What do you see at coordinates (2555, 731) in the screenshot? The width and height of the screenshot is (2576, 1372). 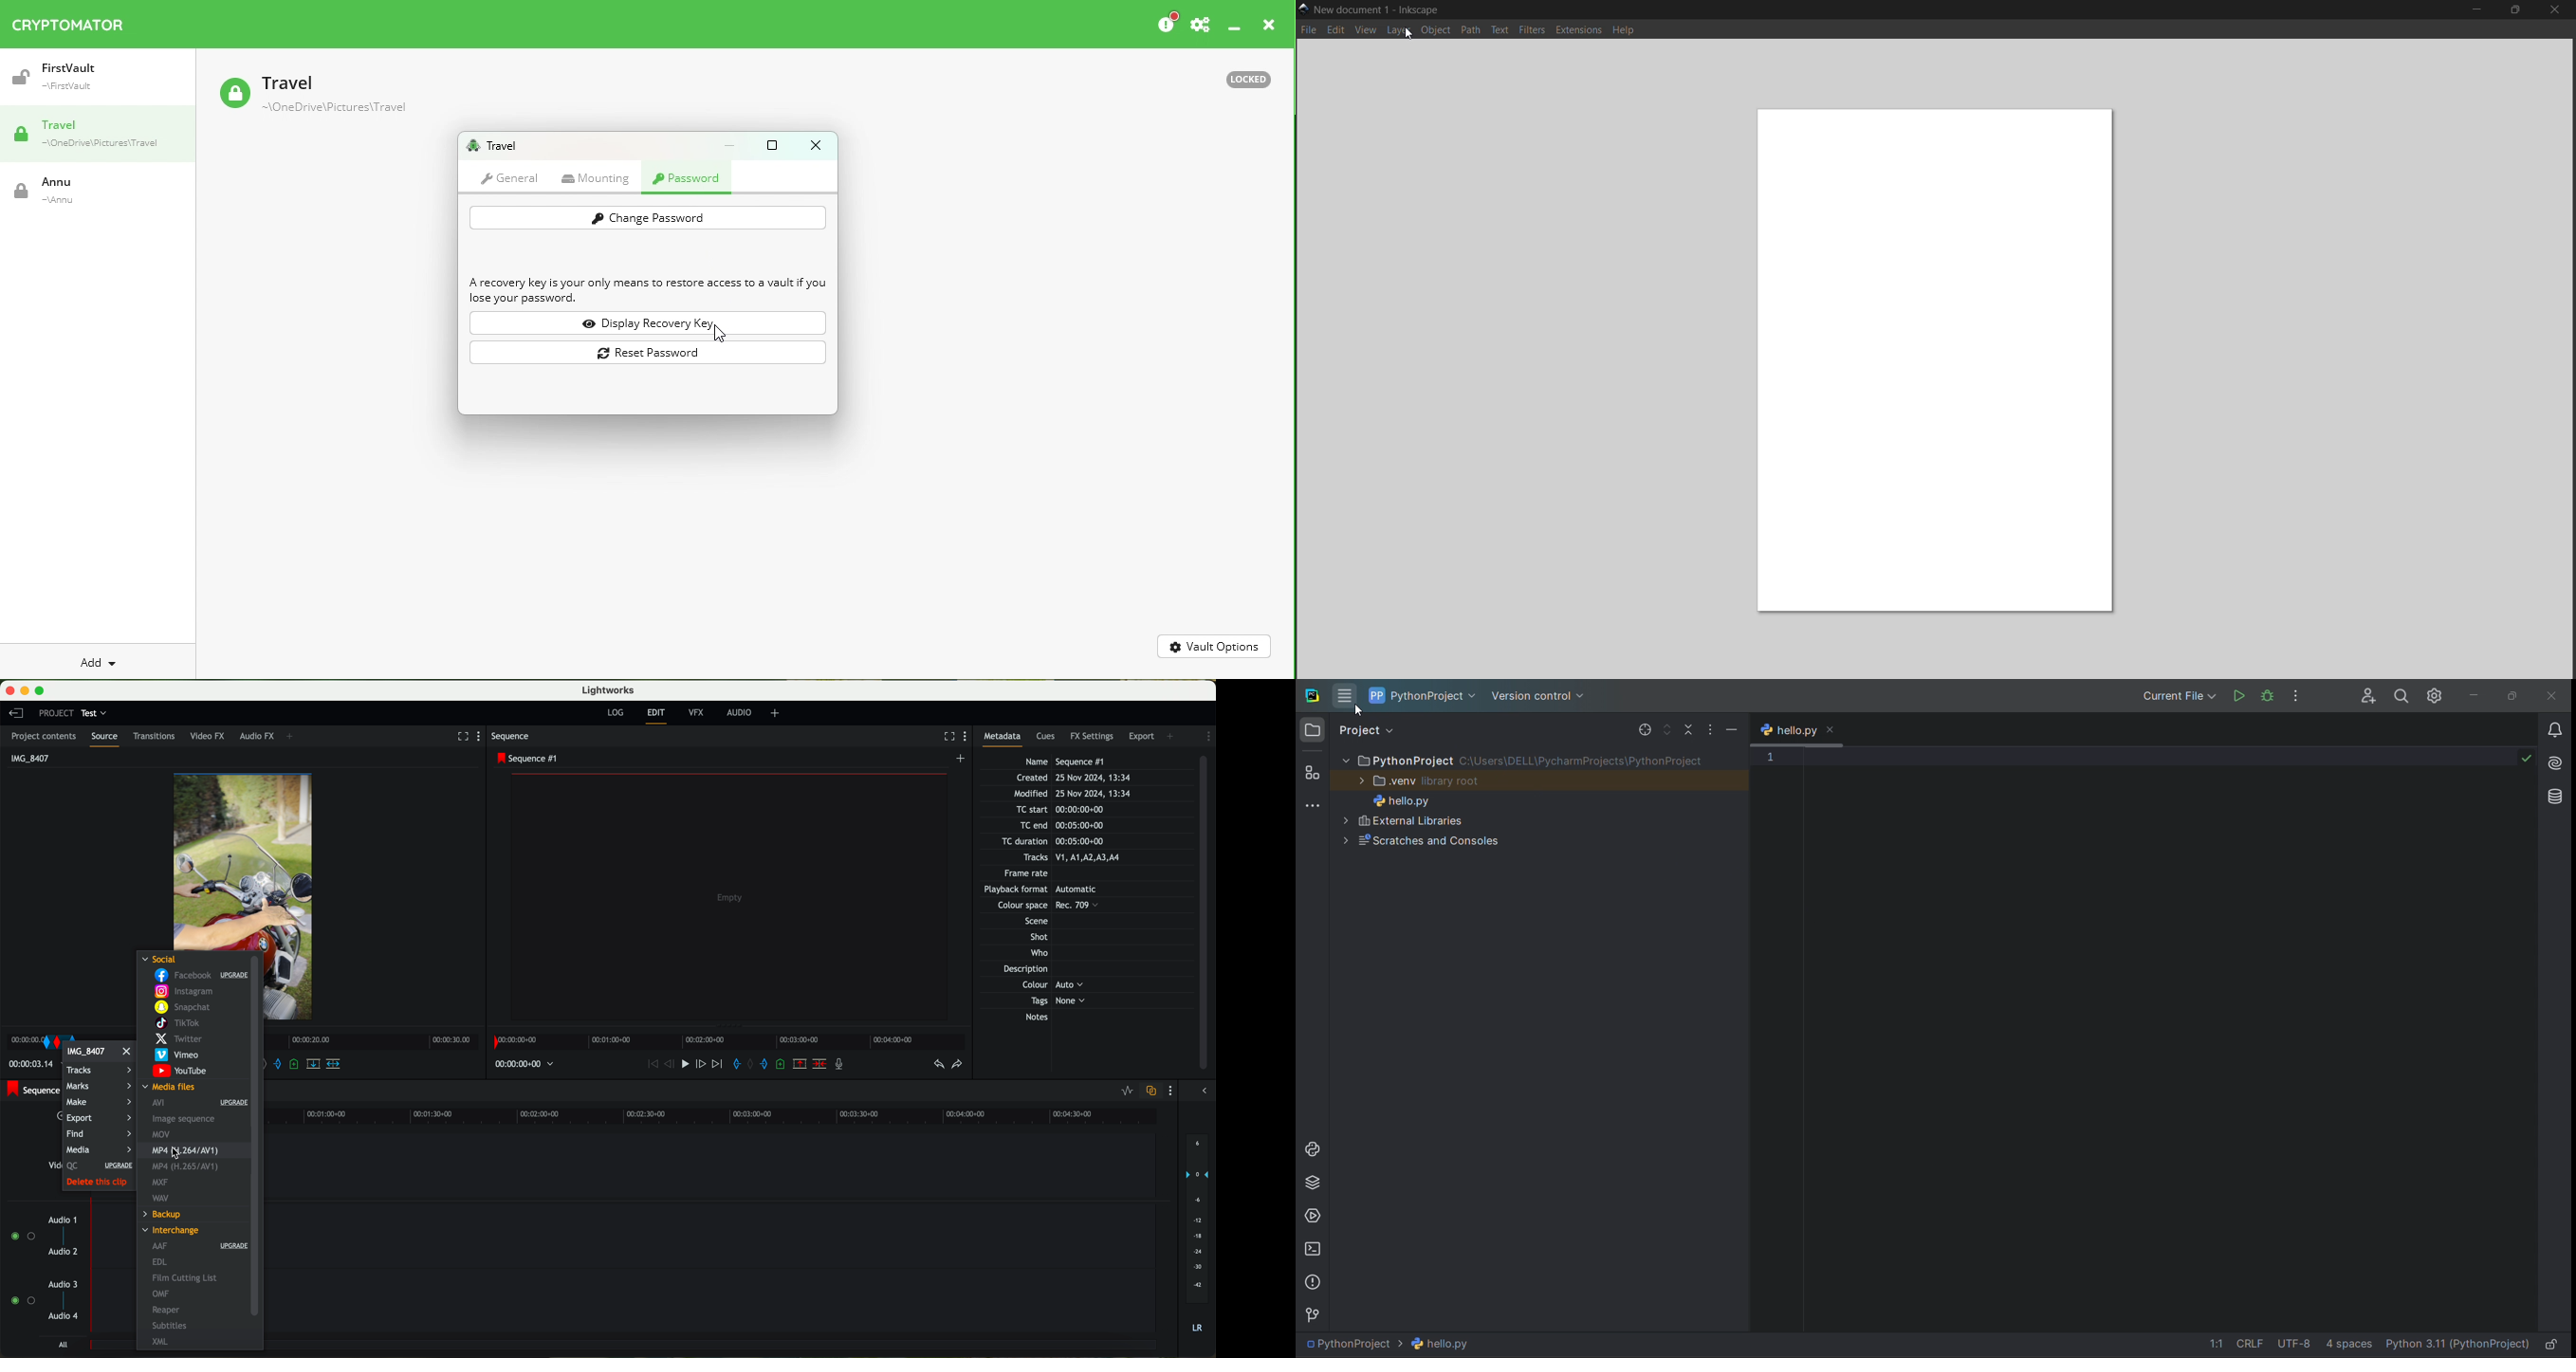 I see `notifications` at bounding box center [2555, 731].